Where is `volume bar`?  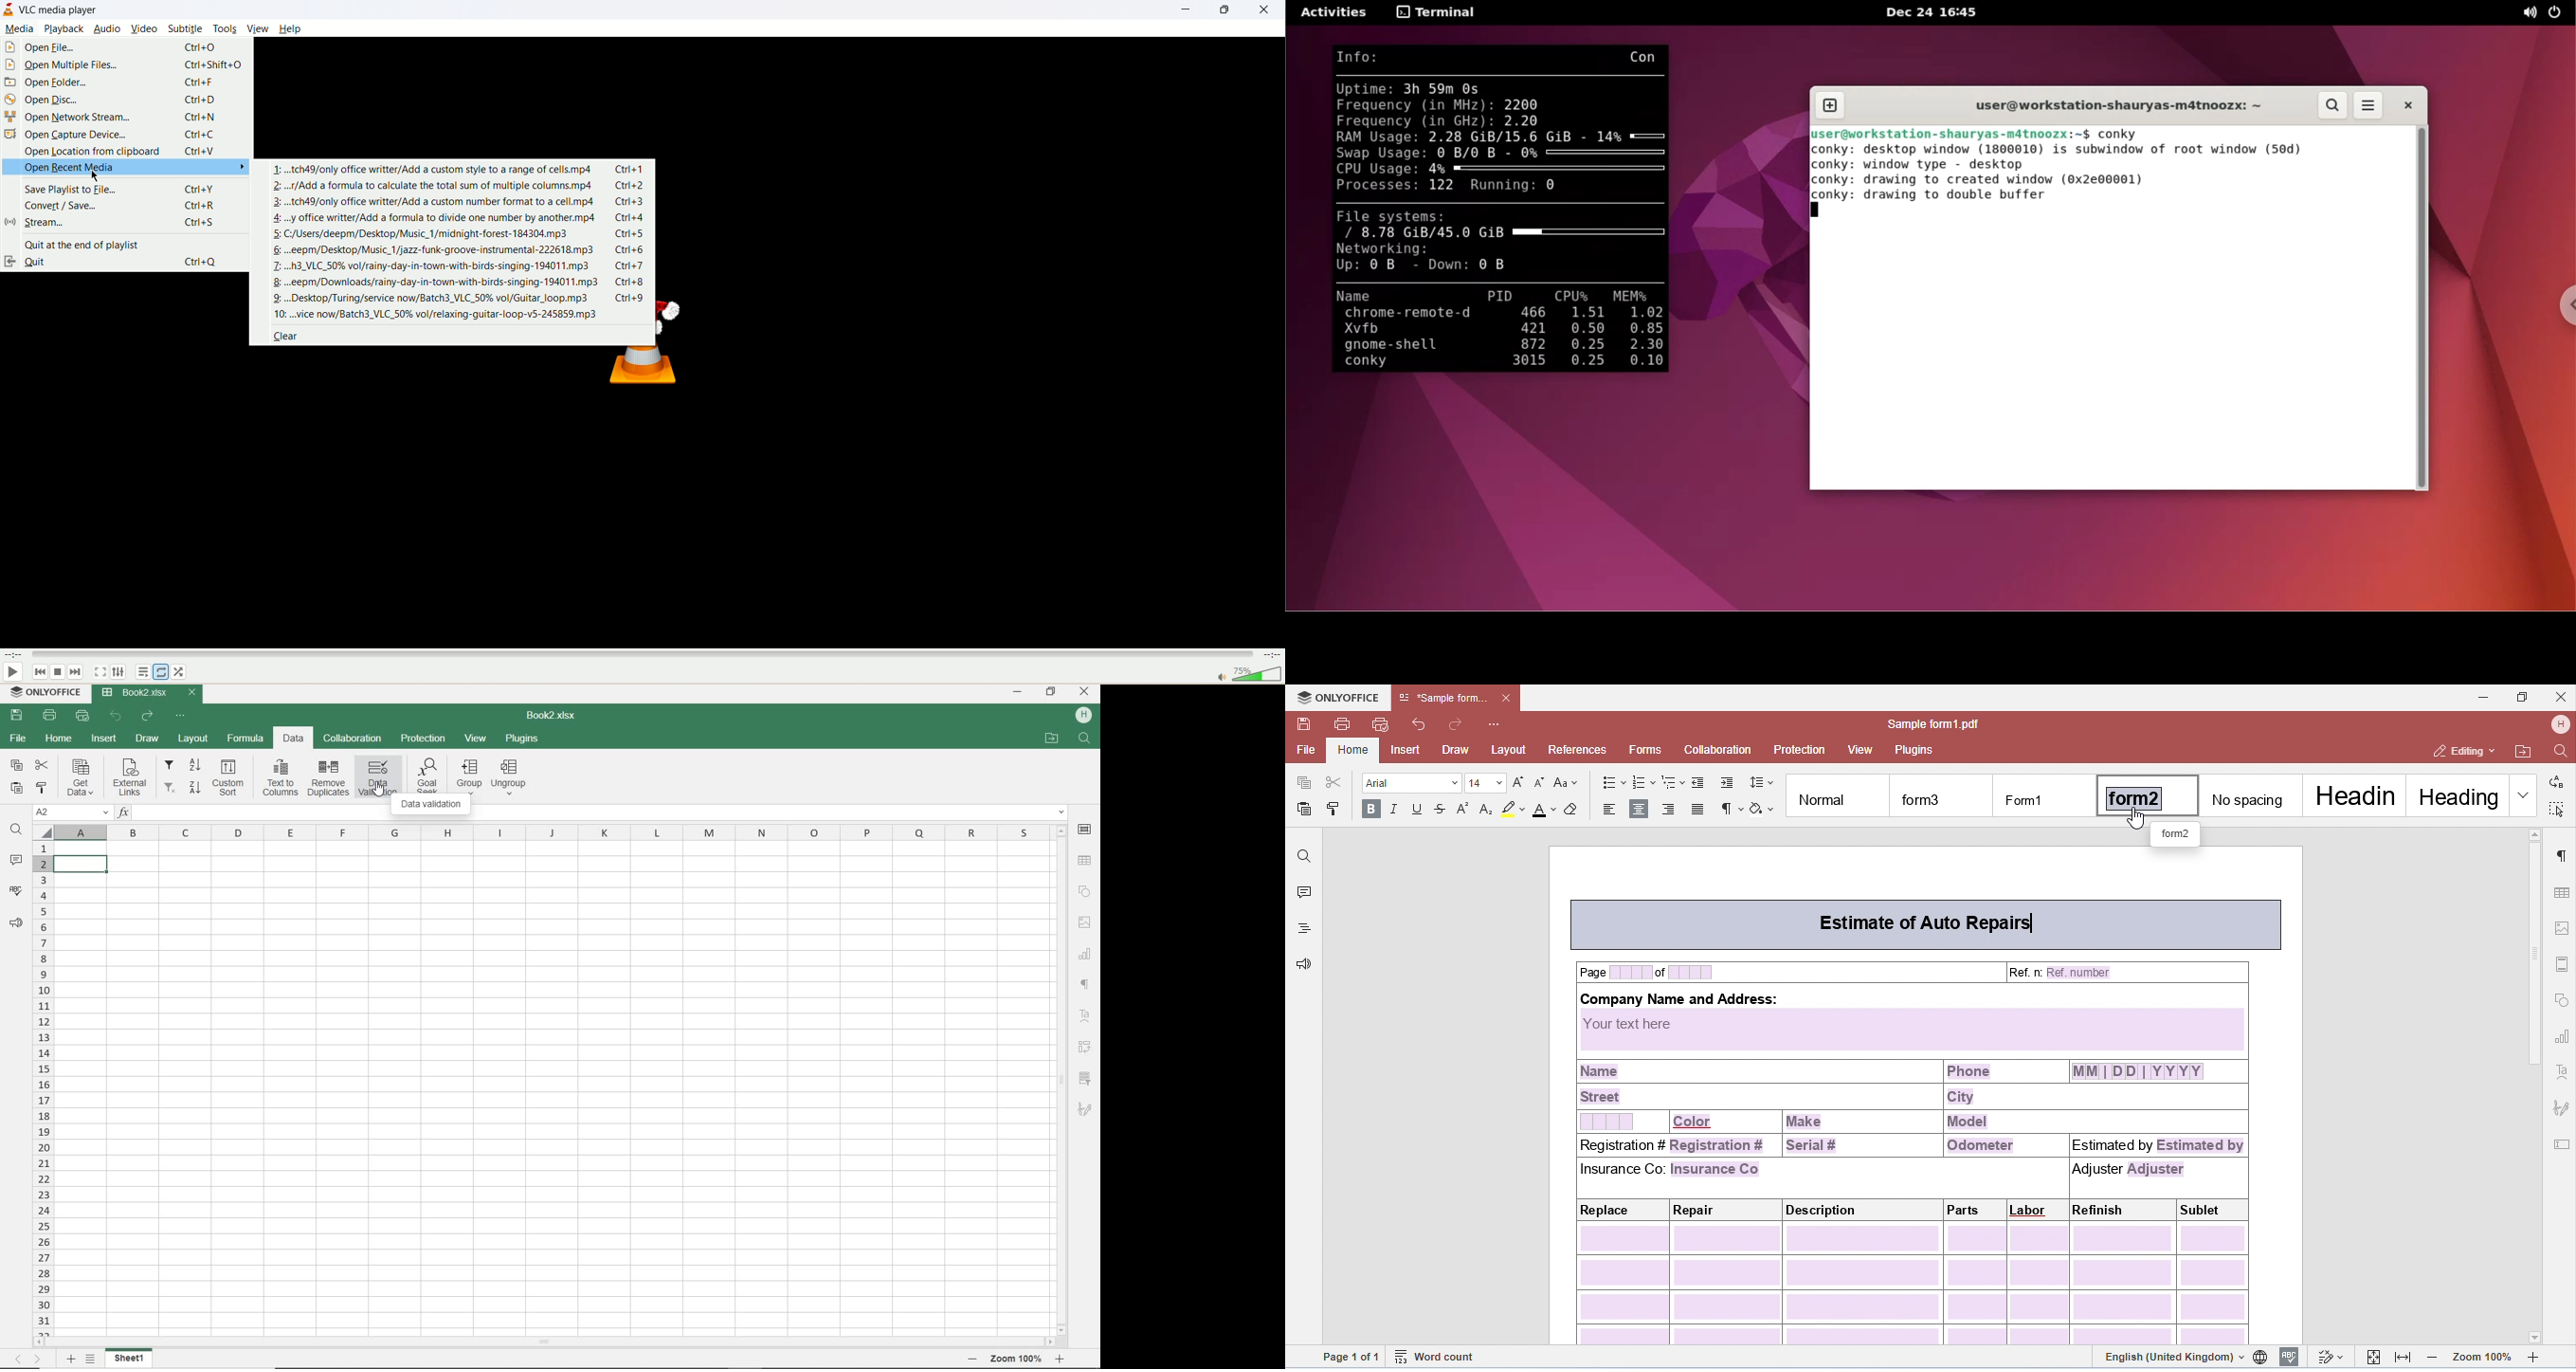 volume bar is located at coordinates (1242, 674).